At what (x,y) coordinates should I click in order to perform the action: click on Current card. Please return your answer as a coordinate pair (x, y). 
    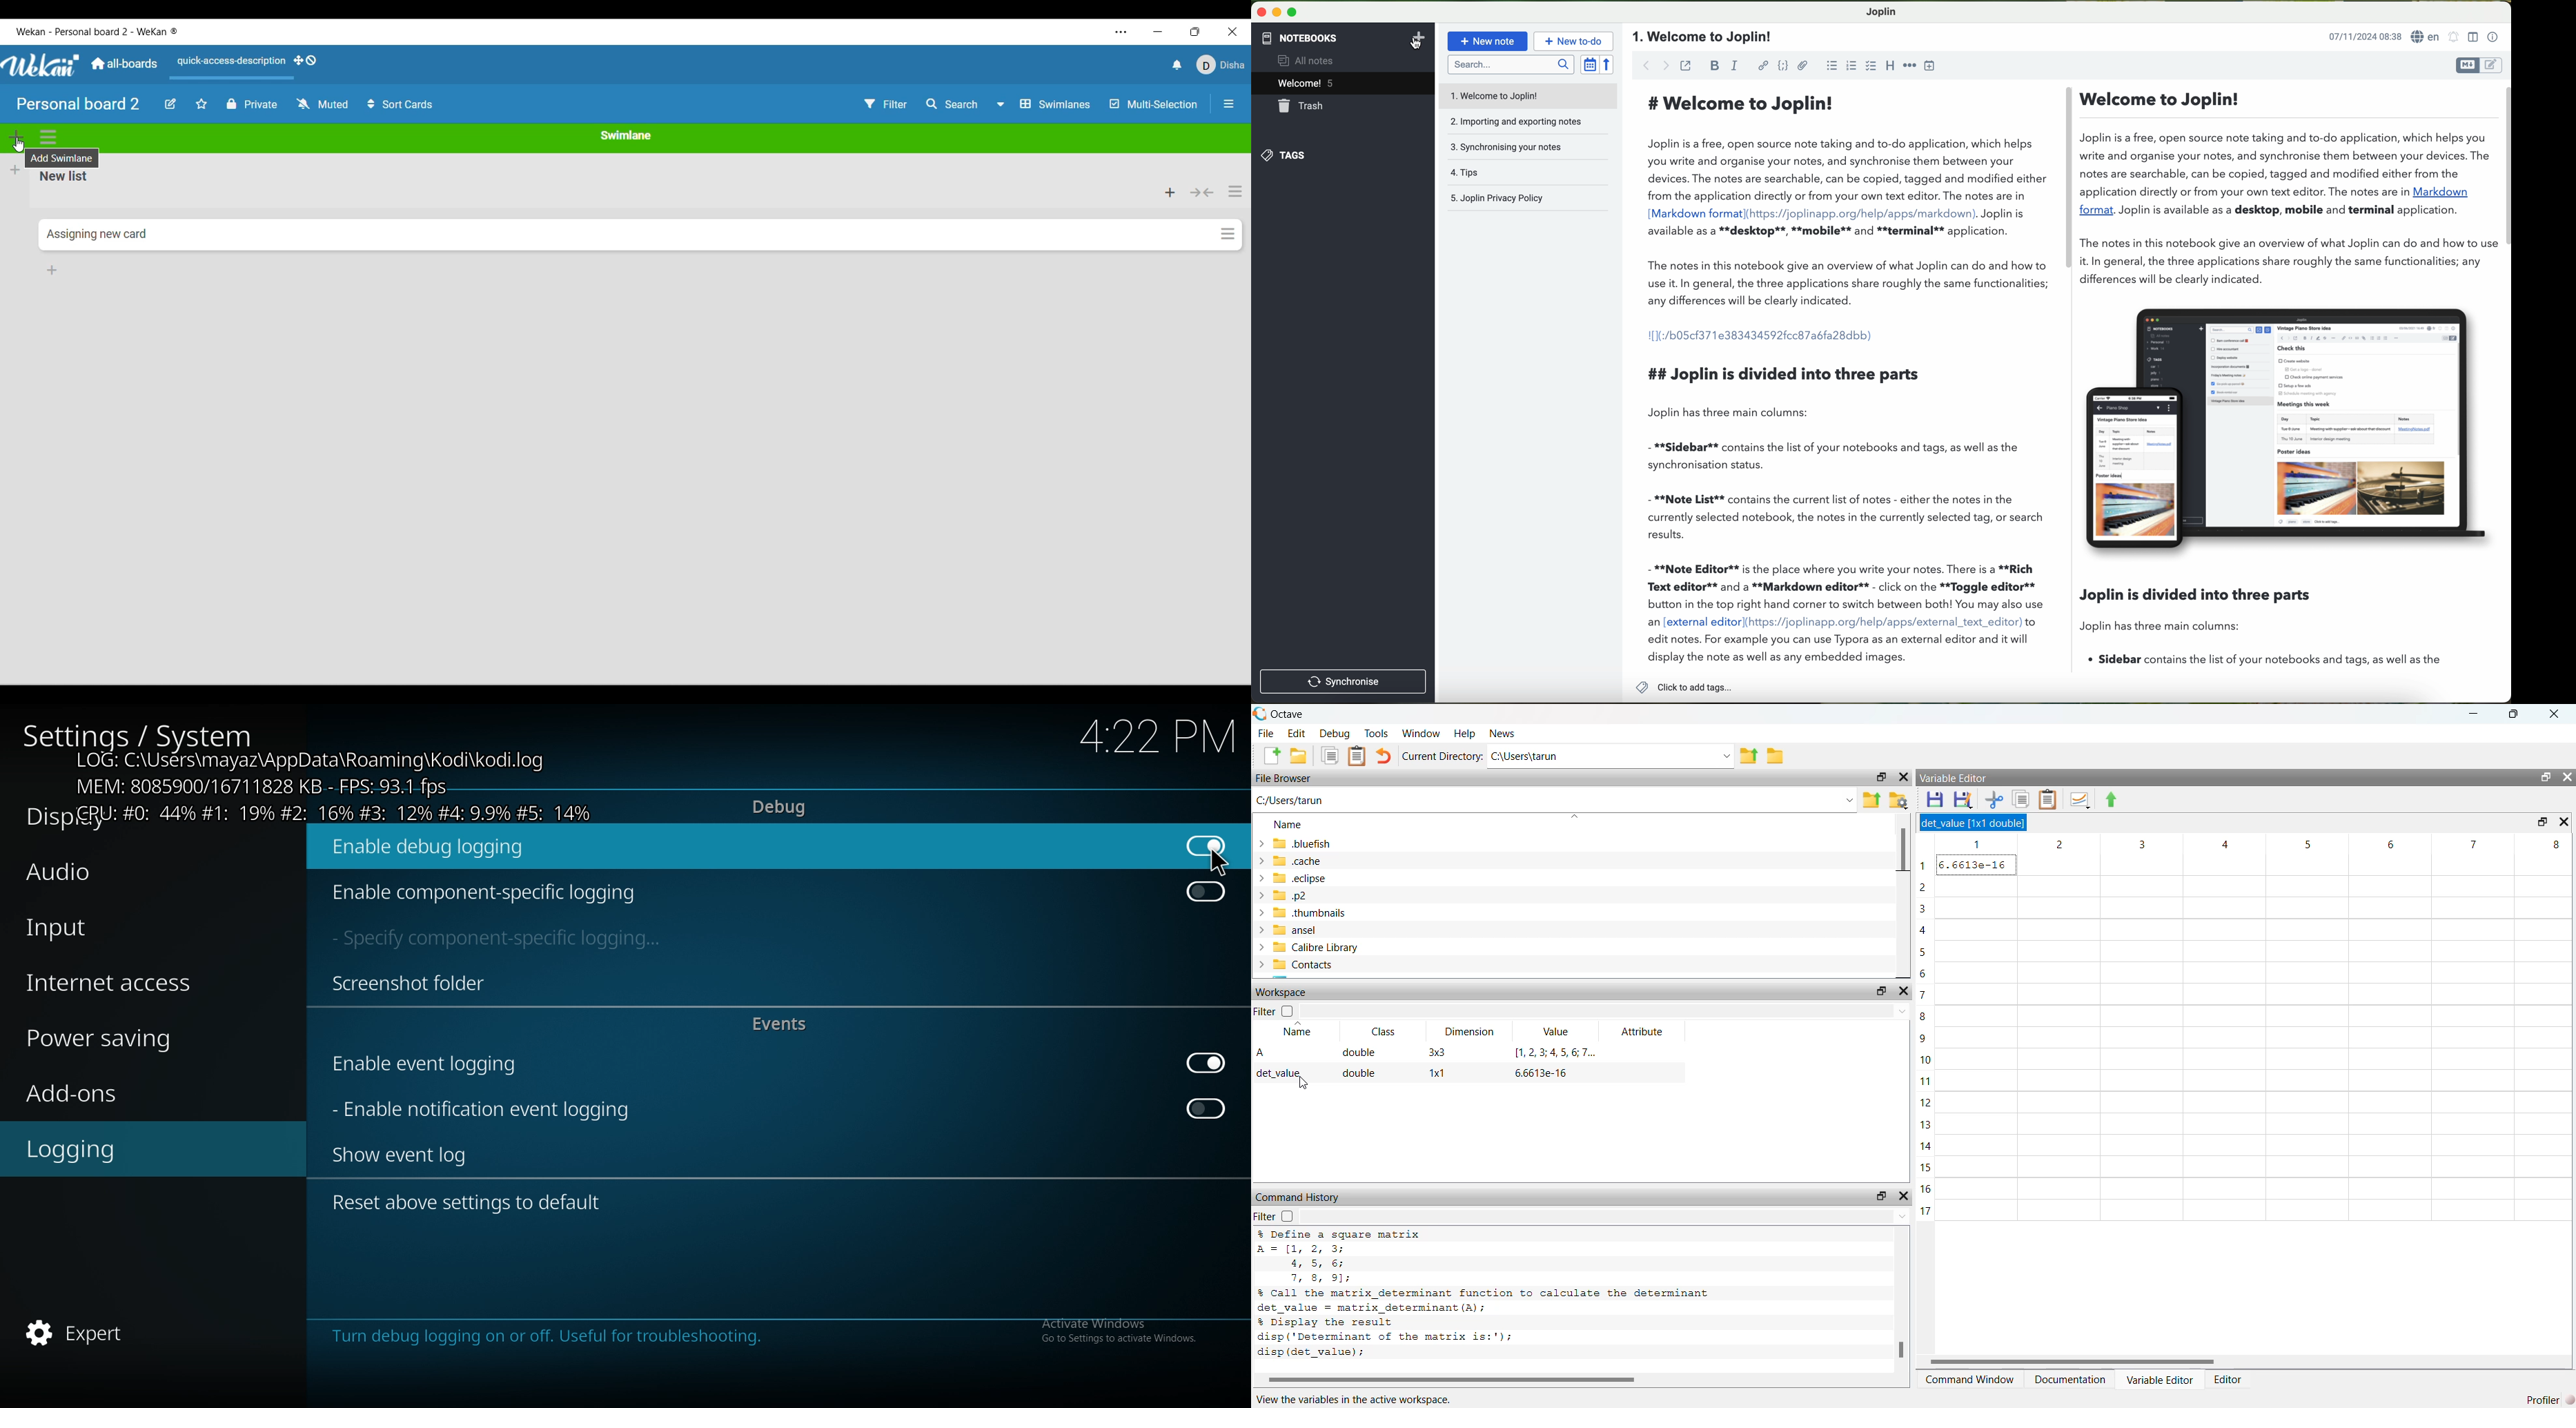
    Looking at the image, I should click on (626, 235).